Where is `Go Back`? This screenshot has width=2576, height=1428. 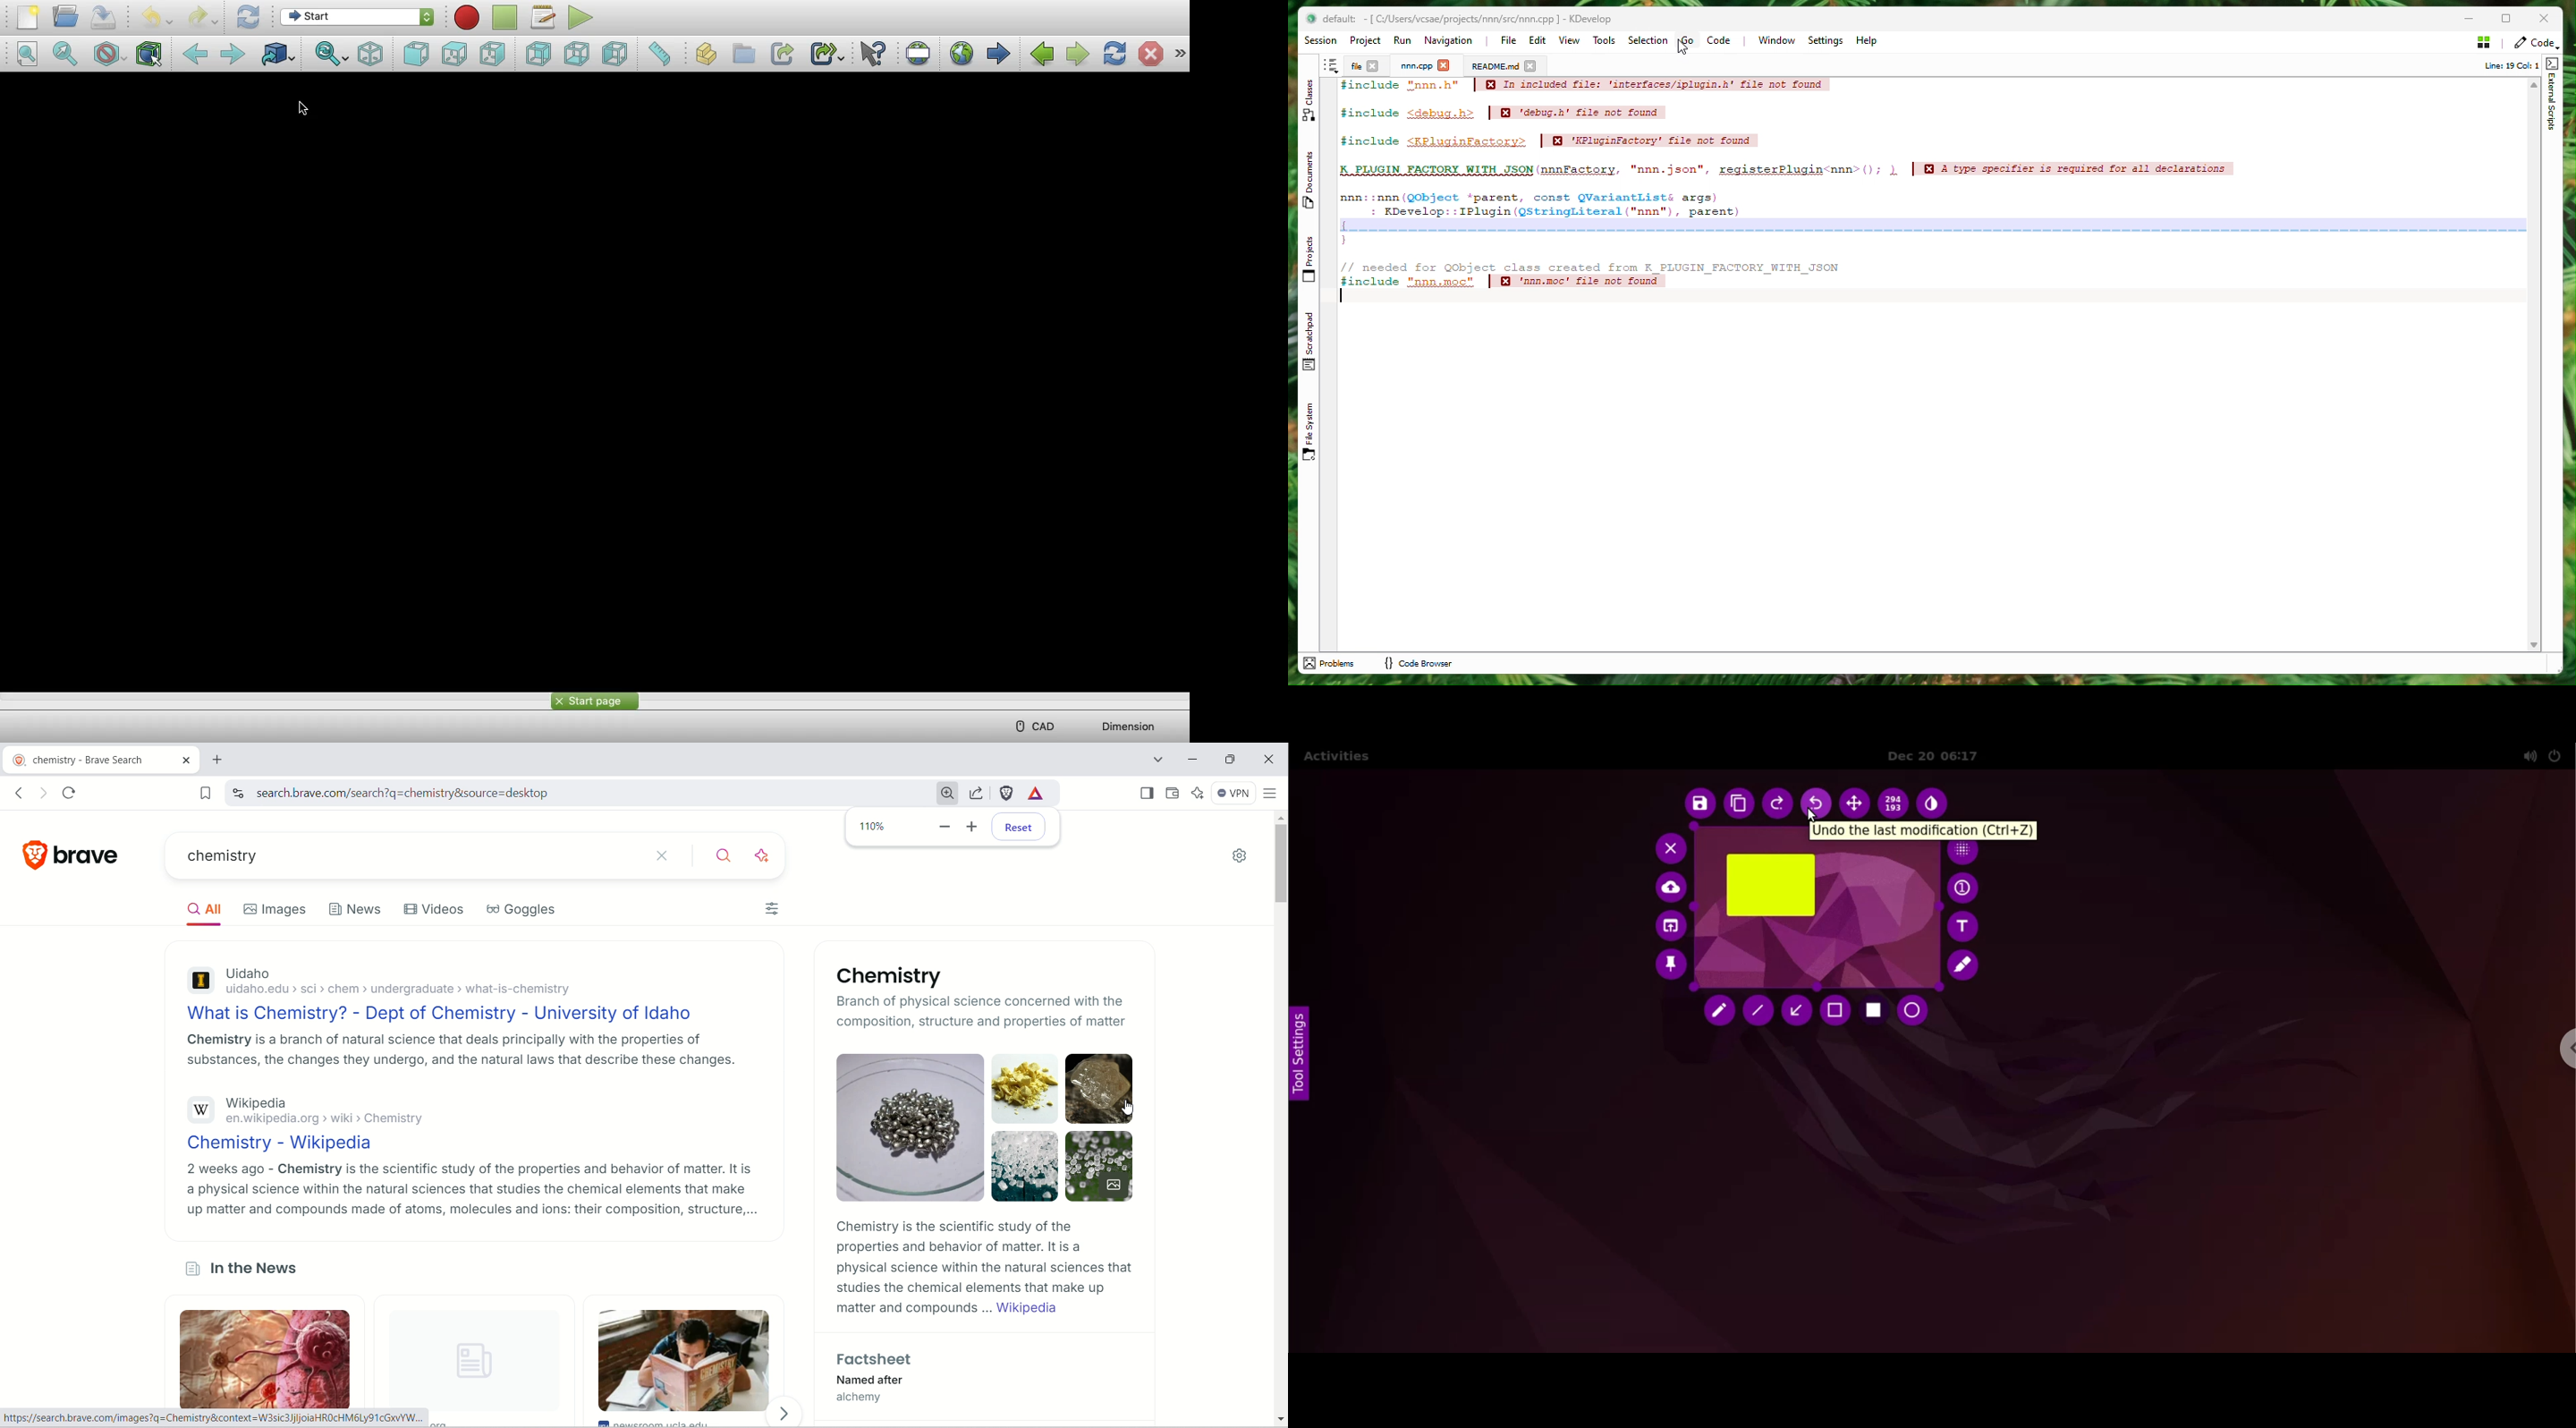
Go Back is located at coordinates (194, 53).